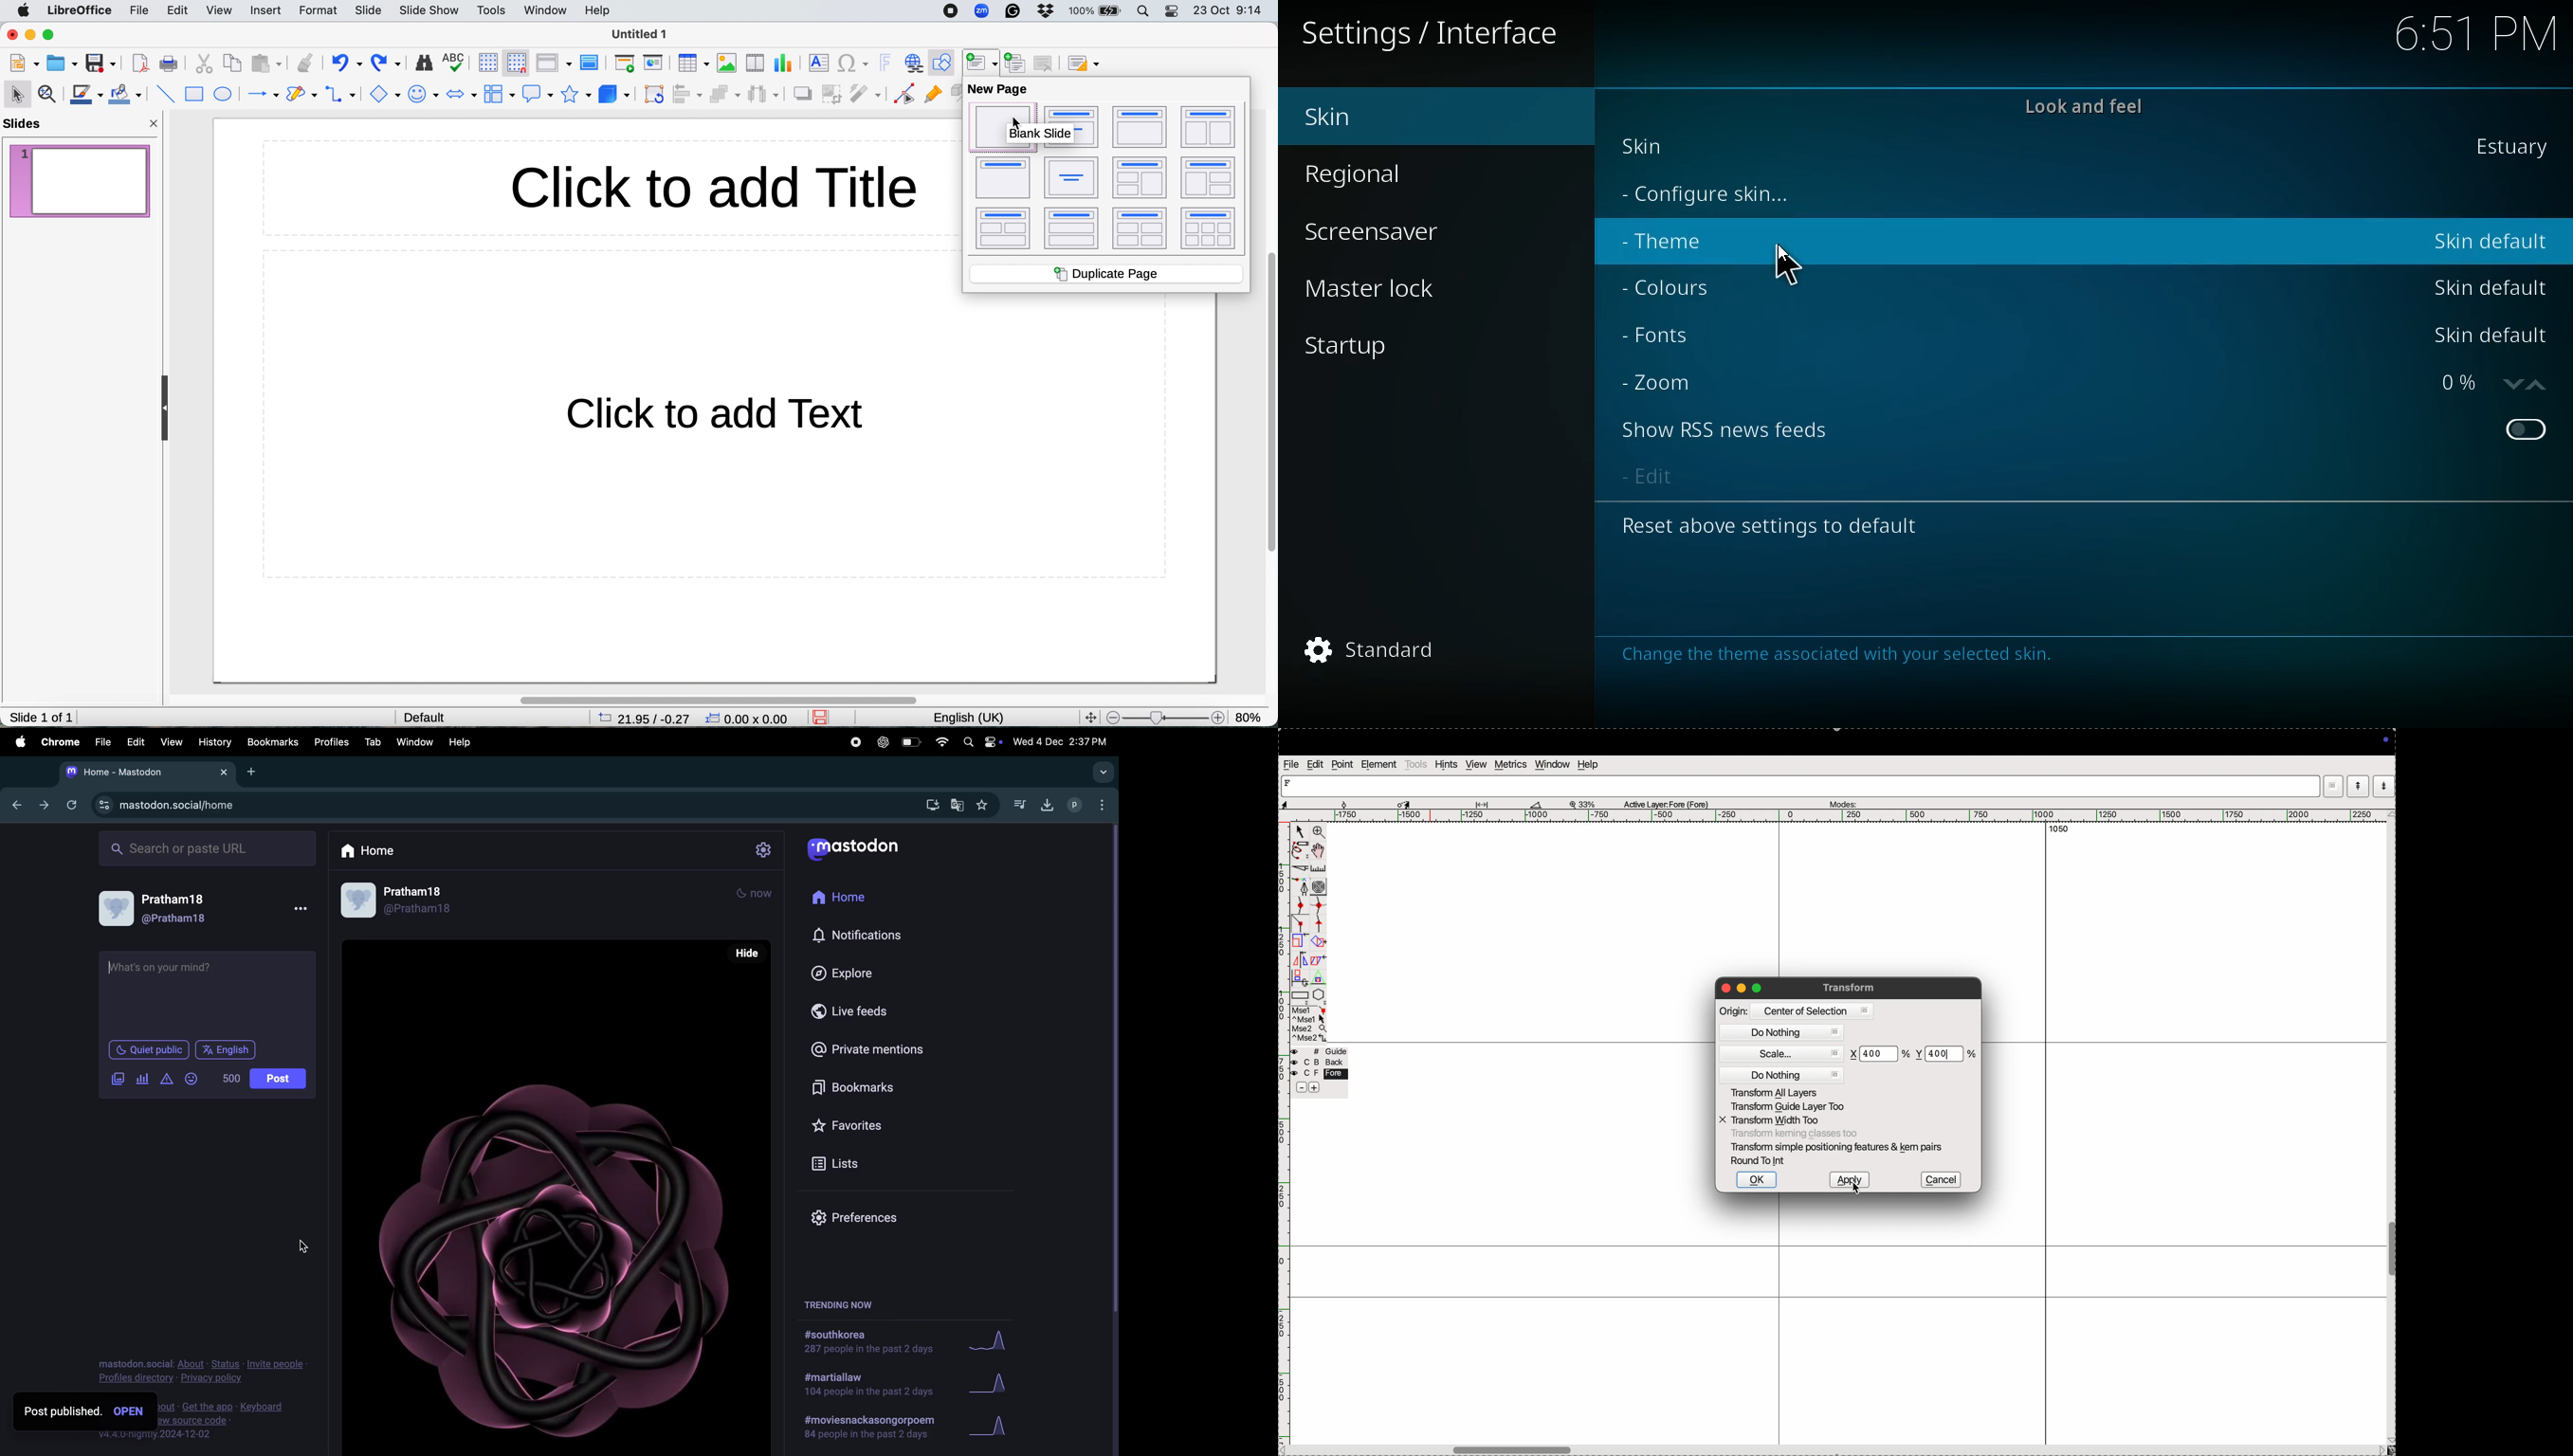 Image resolution: width=2576 pixels, height=1456 pixels. I want to click on chrome profiles, so click(1089, 803).